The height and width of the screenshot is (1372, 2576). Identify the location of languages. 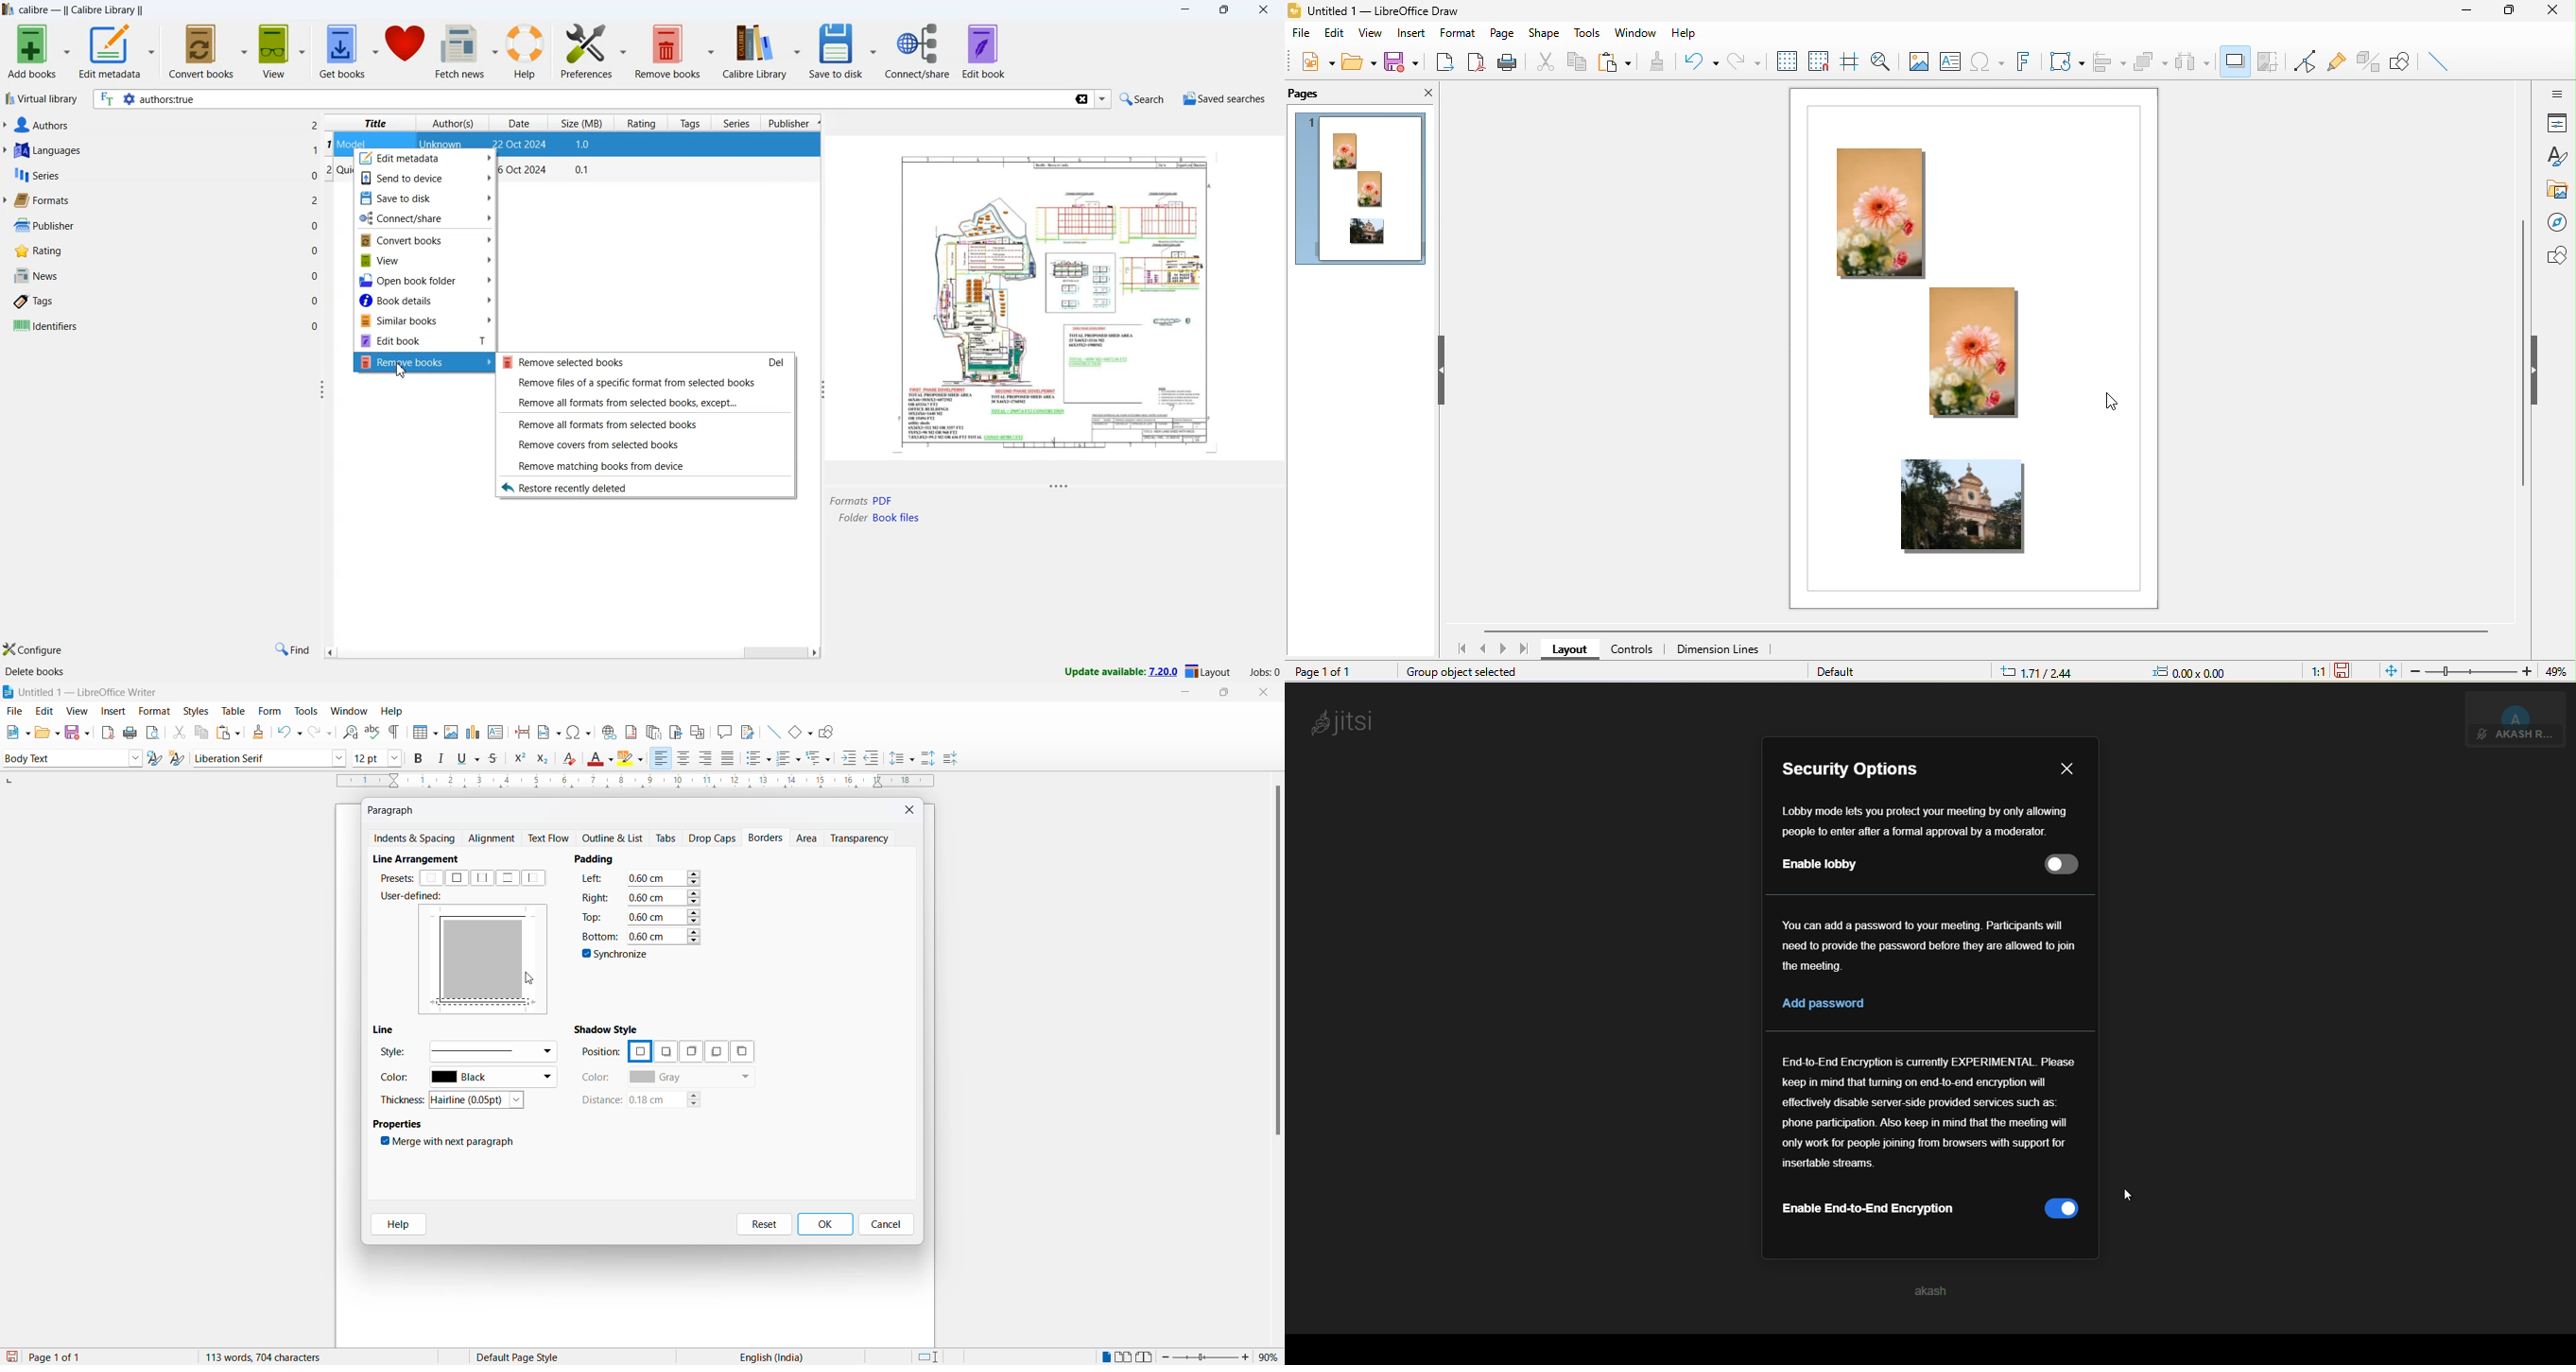
(46, 152).